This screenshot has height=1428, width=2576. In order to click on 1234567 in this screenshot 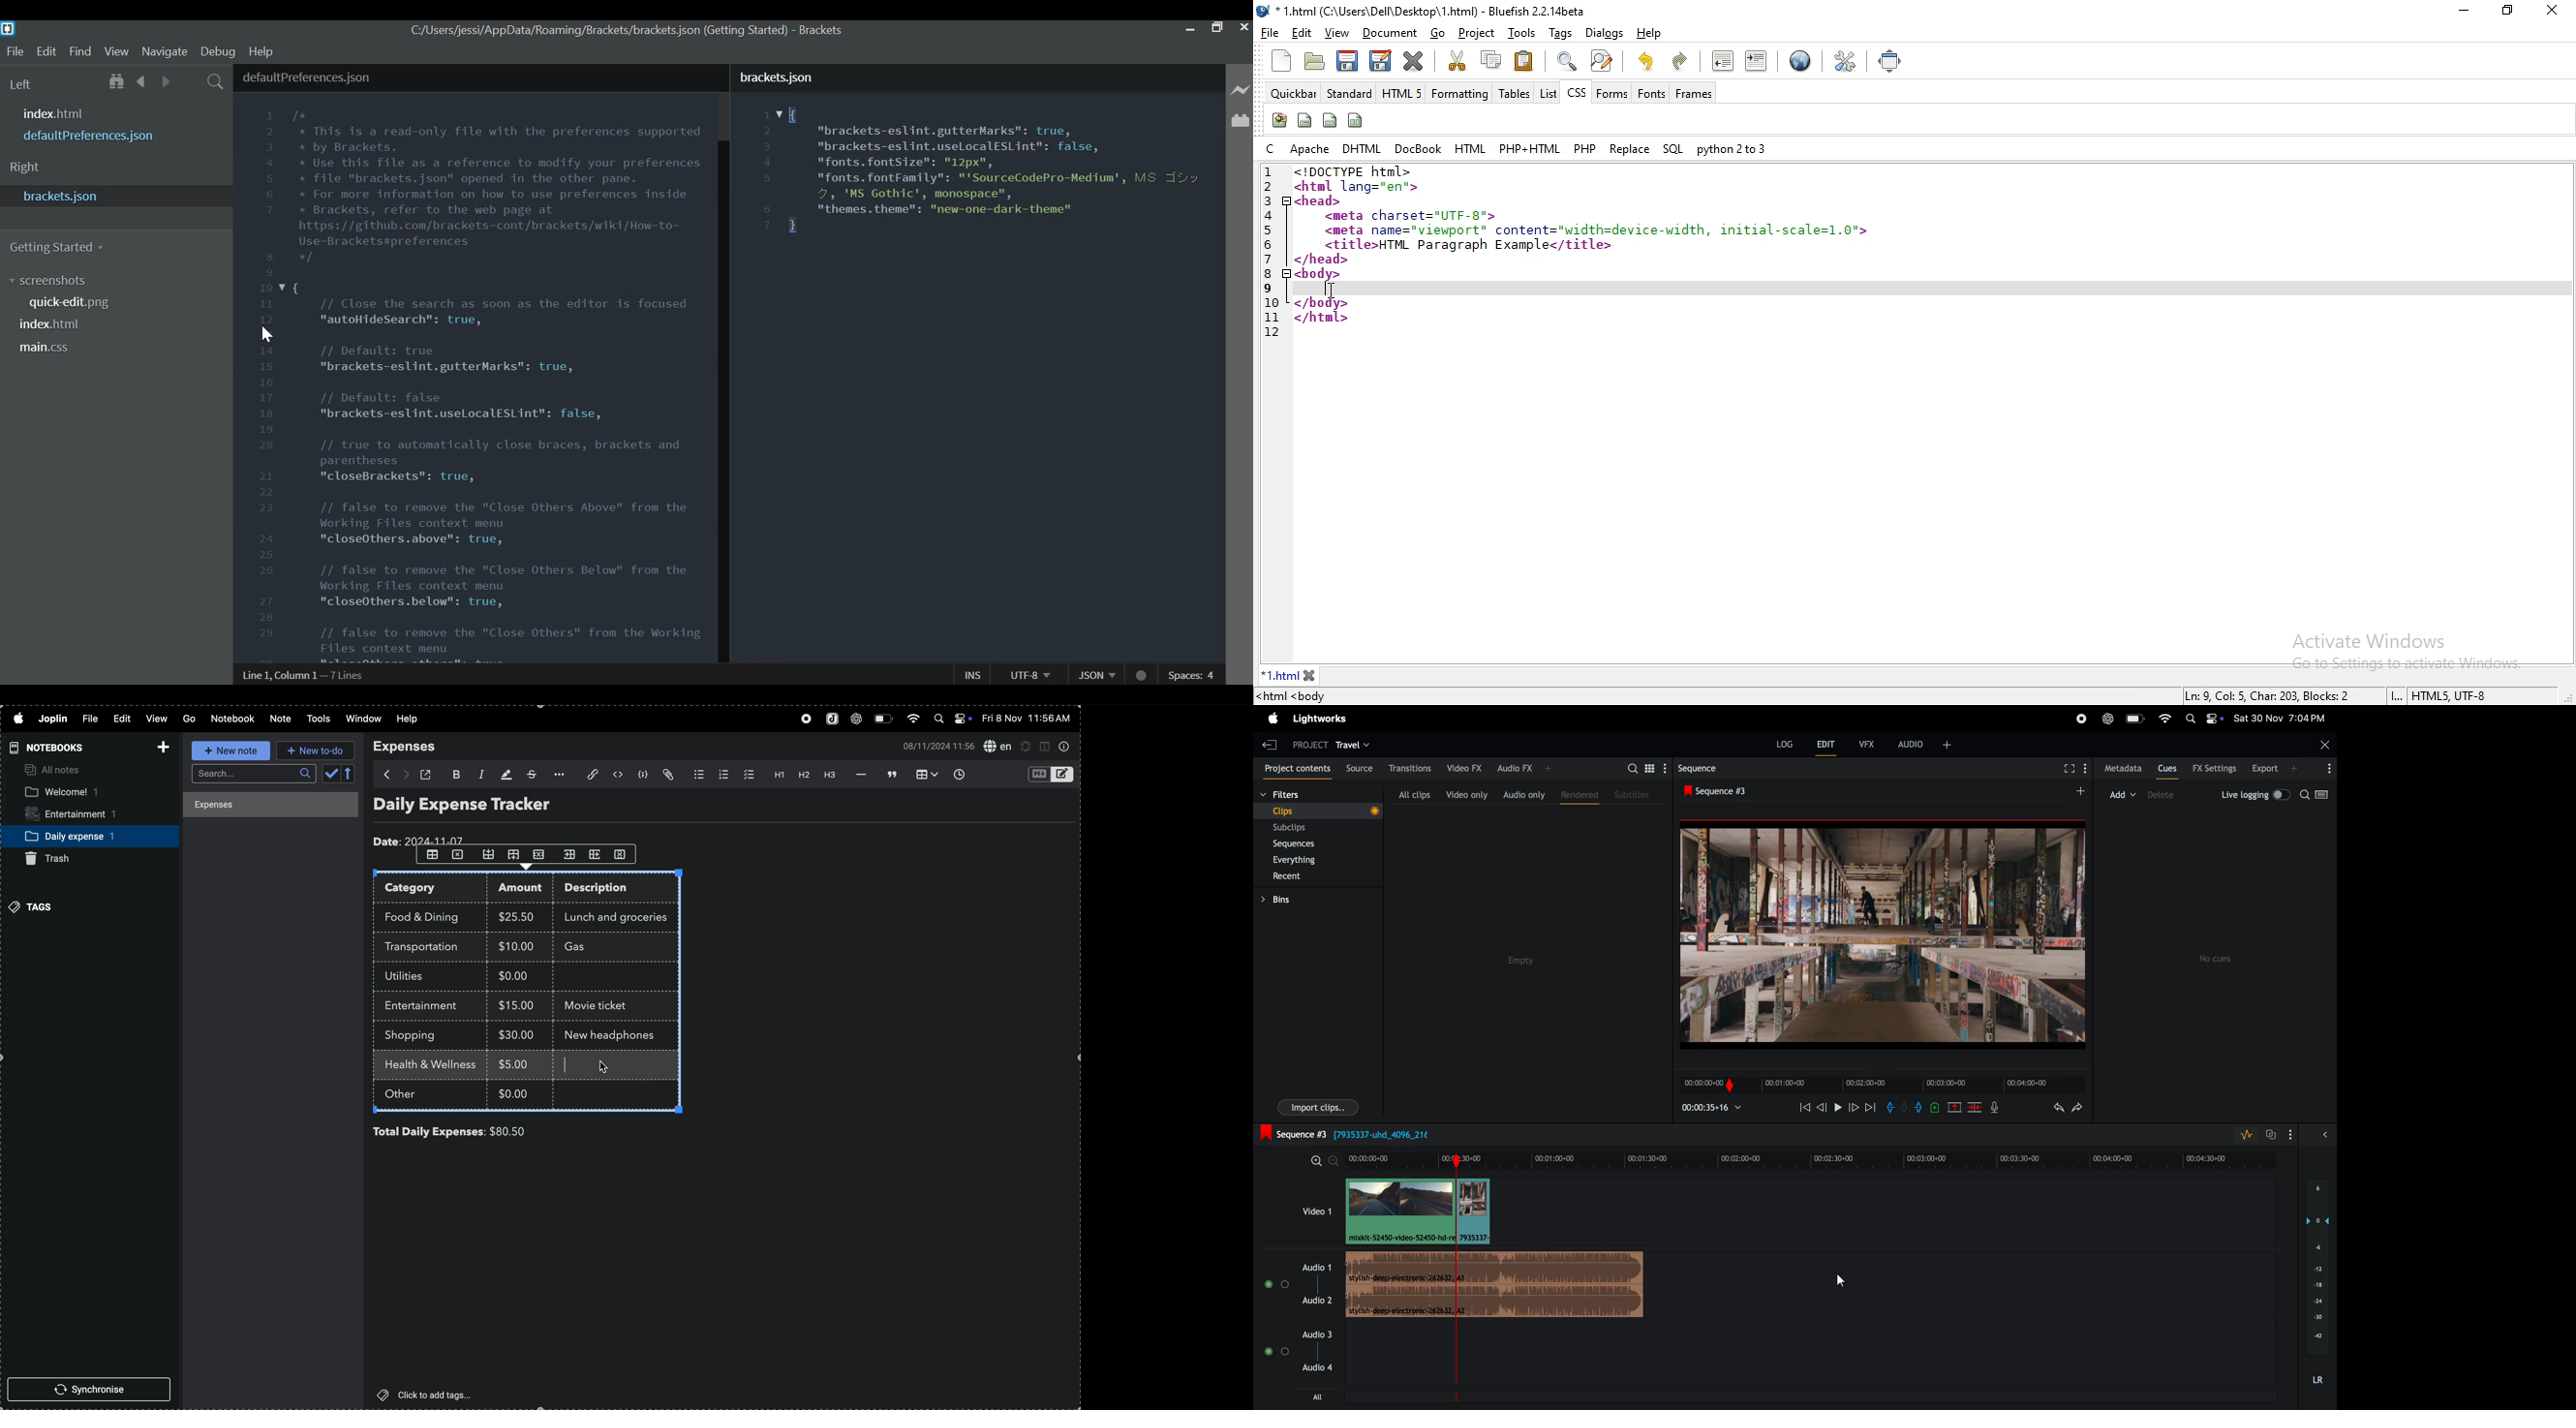, I will do `click(768, 171)`.